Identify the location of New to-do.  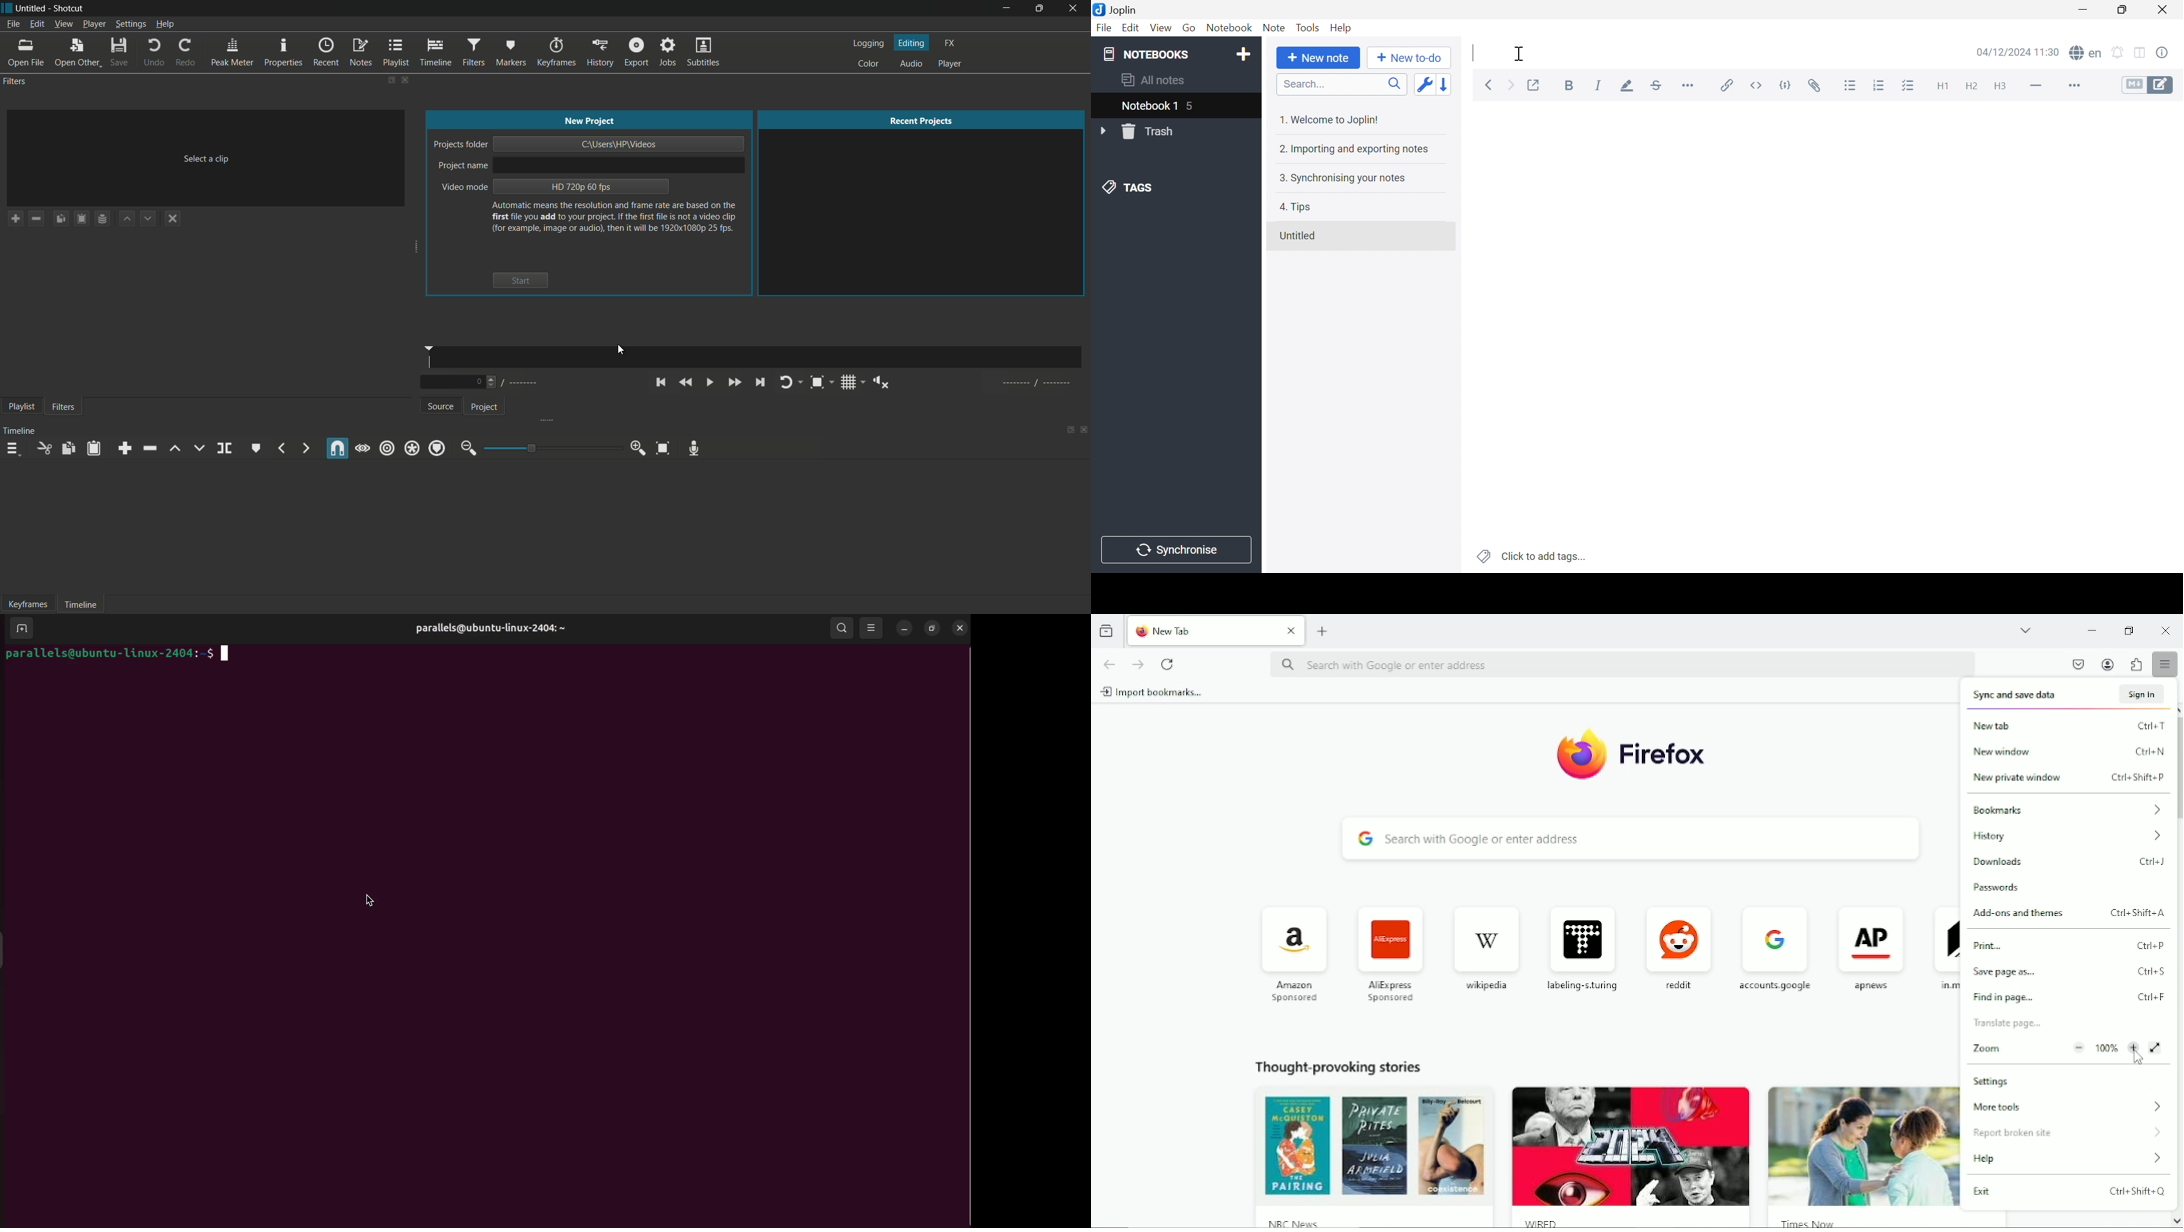
(1408, 56).